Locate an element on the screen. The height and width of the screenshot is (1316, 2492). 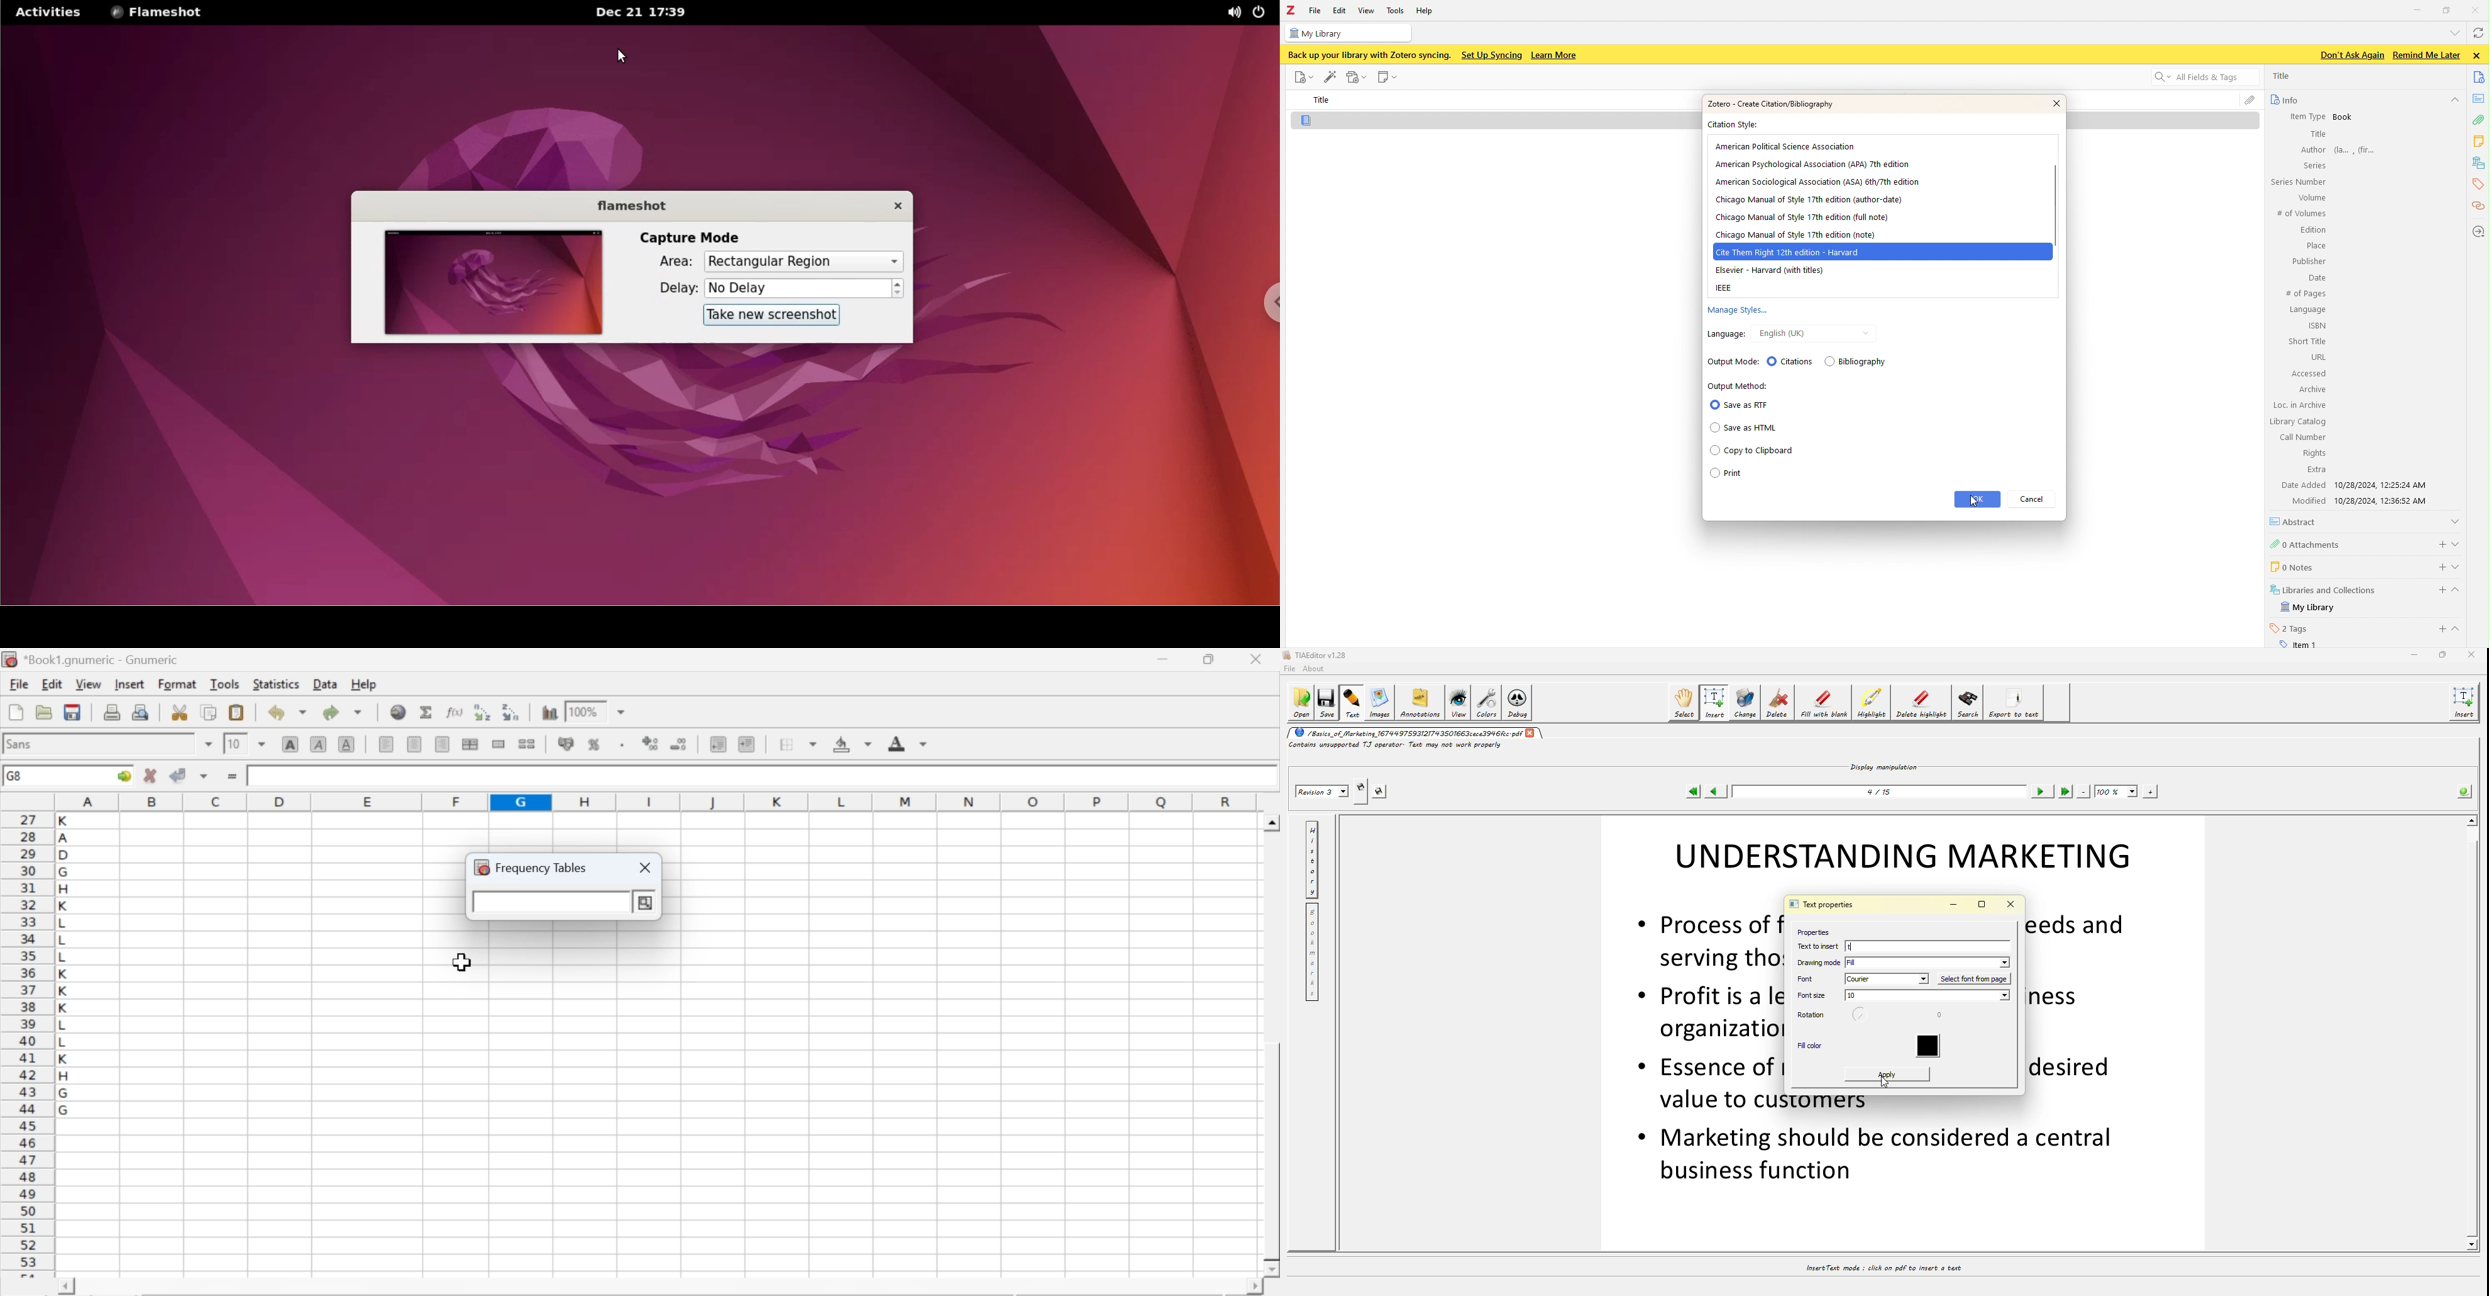
close is located at coordinates (2047, 103).